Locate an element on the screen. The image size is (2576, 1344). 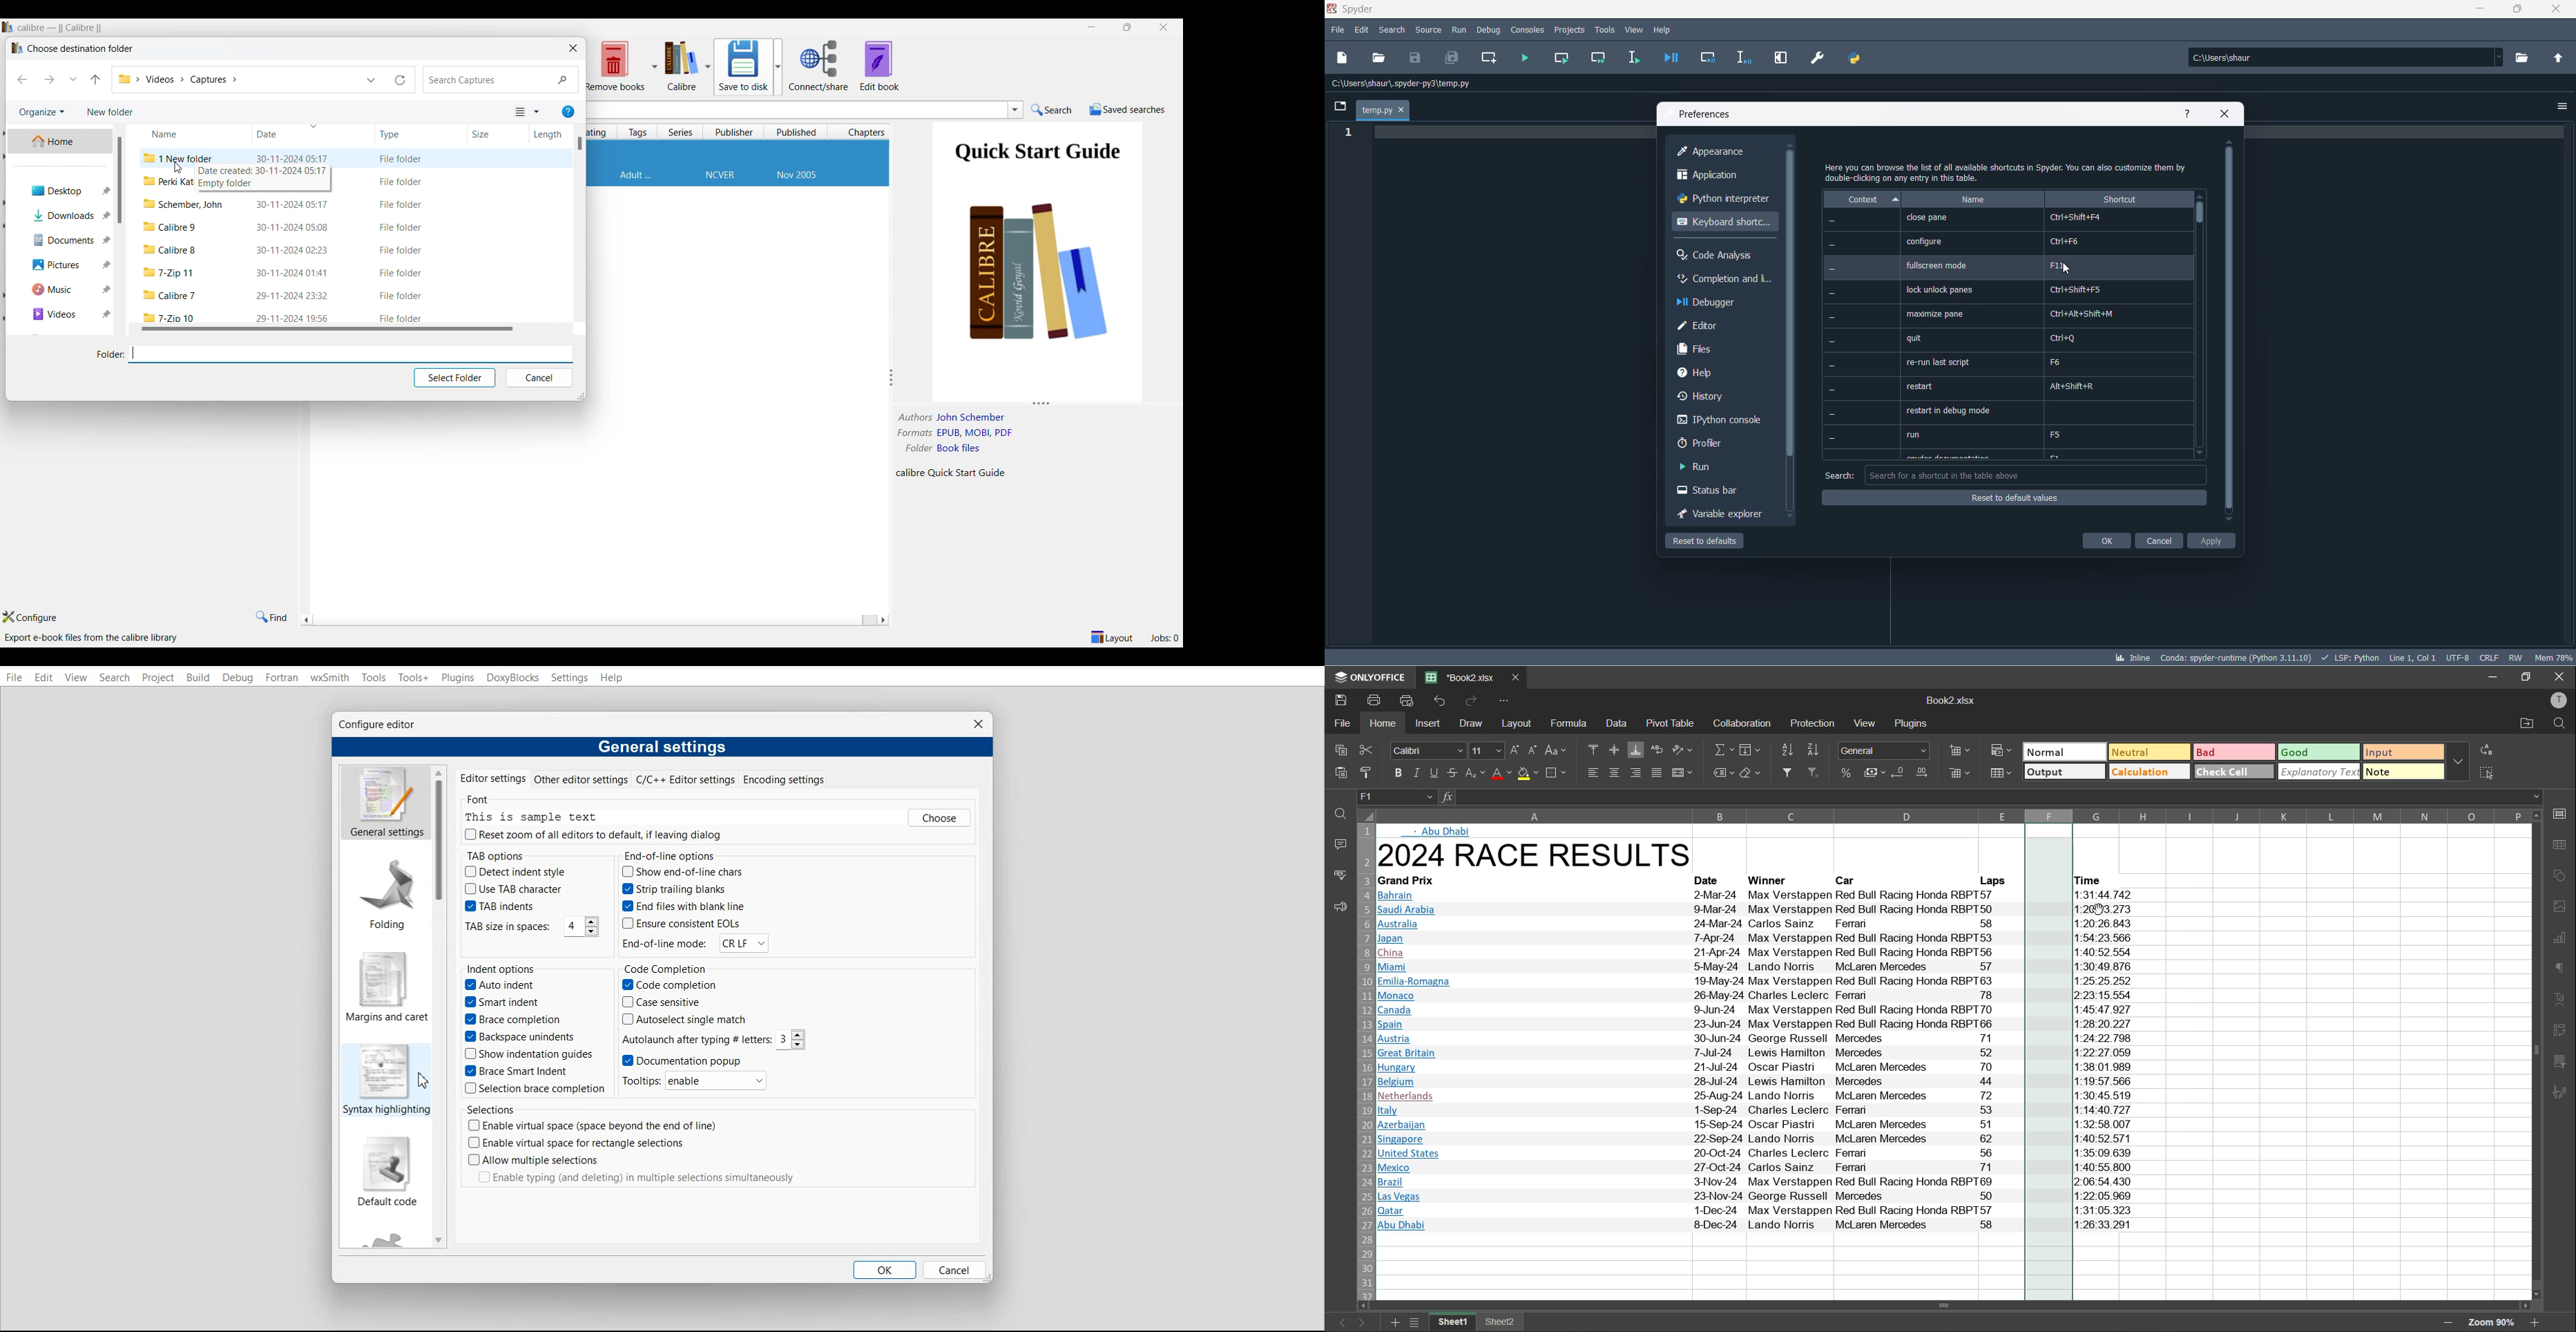
align left is located at coordinates (1593, 773).